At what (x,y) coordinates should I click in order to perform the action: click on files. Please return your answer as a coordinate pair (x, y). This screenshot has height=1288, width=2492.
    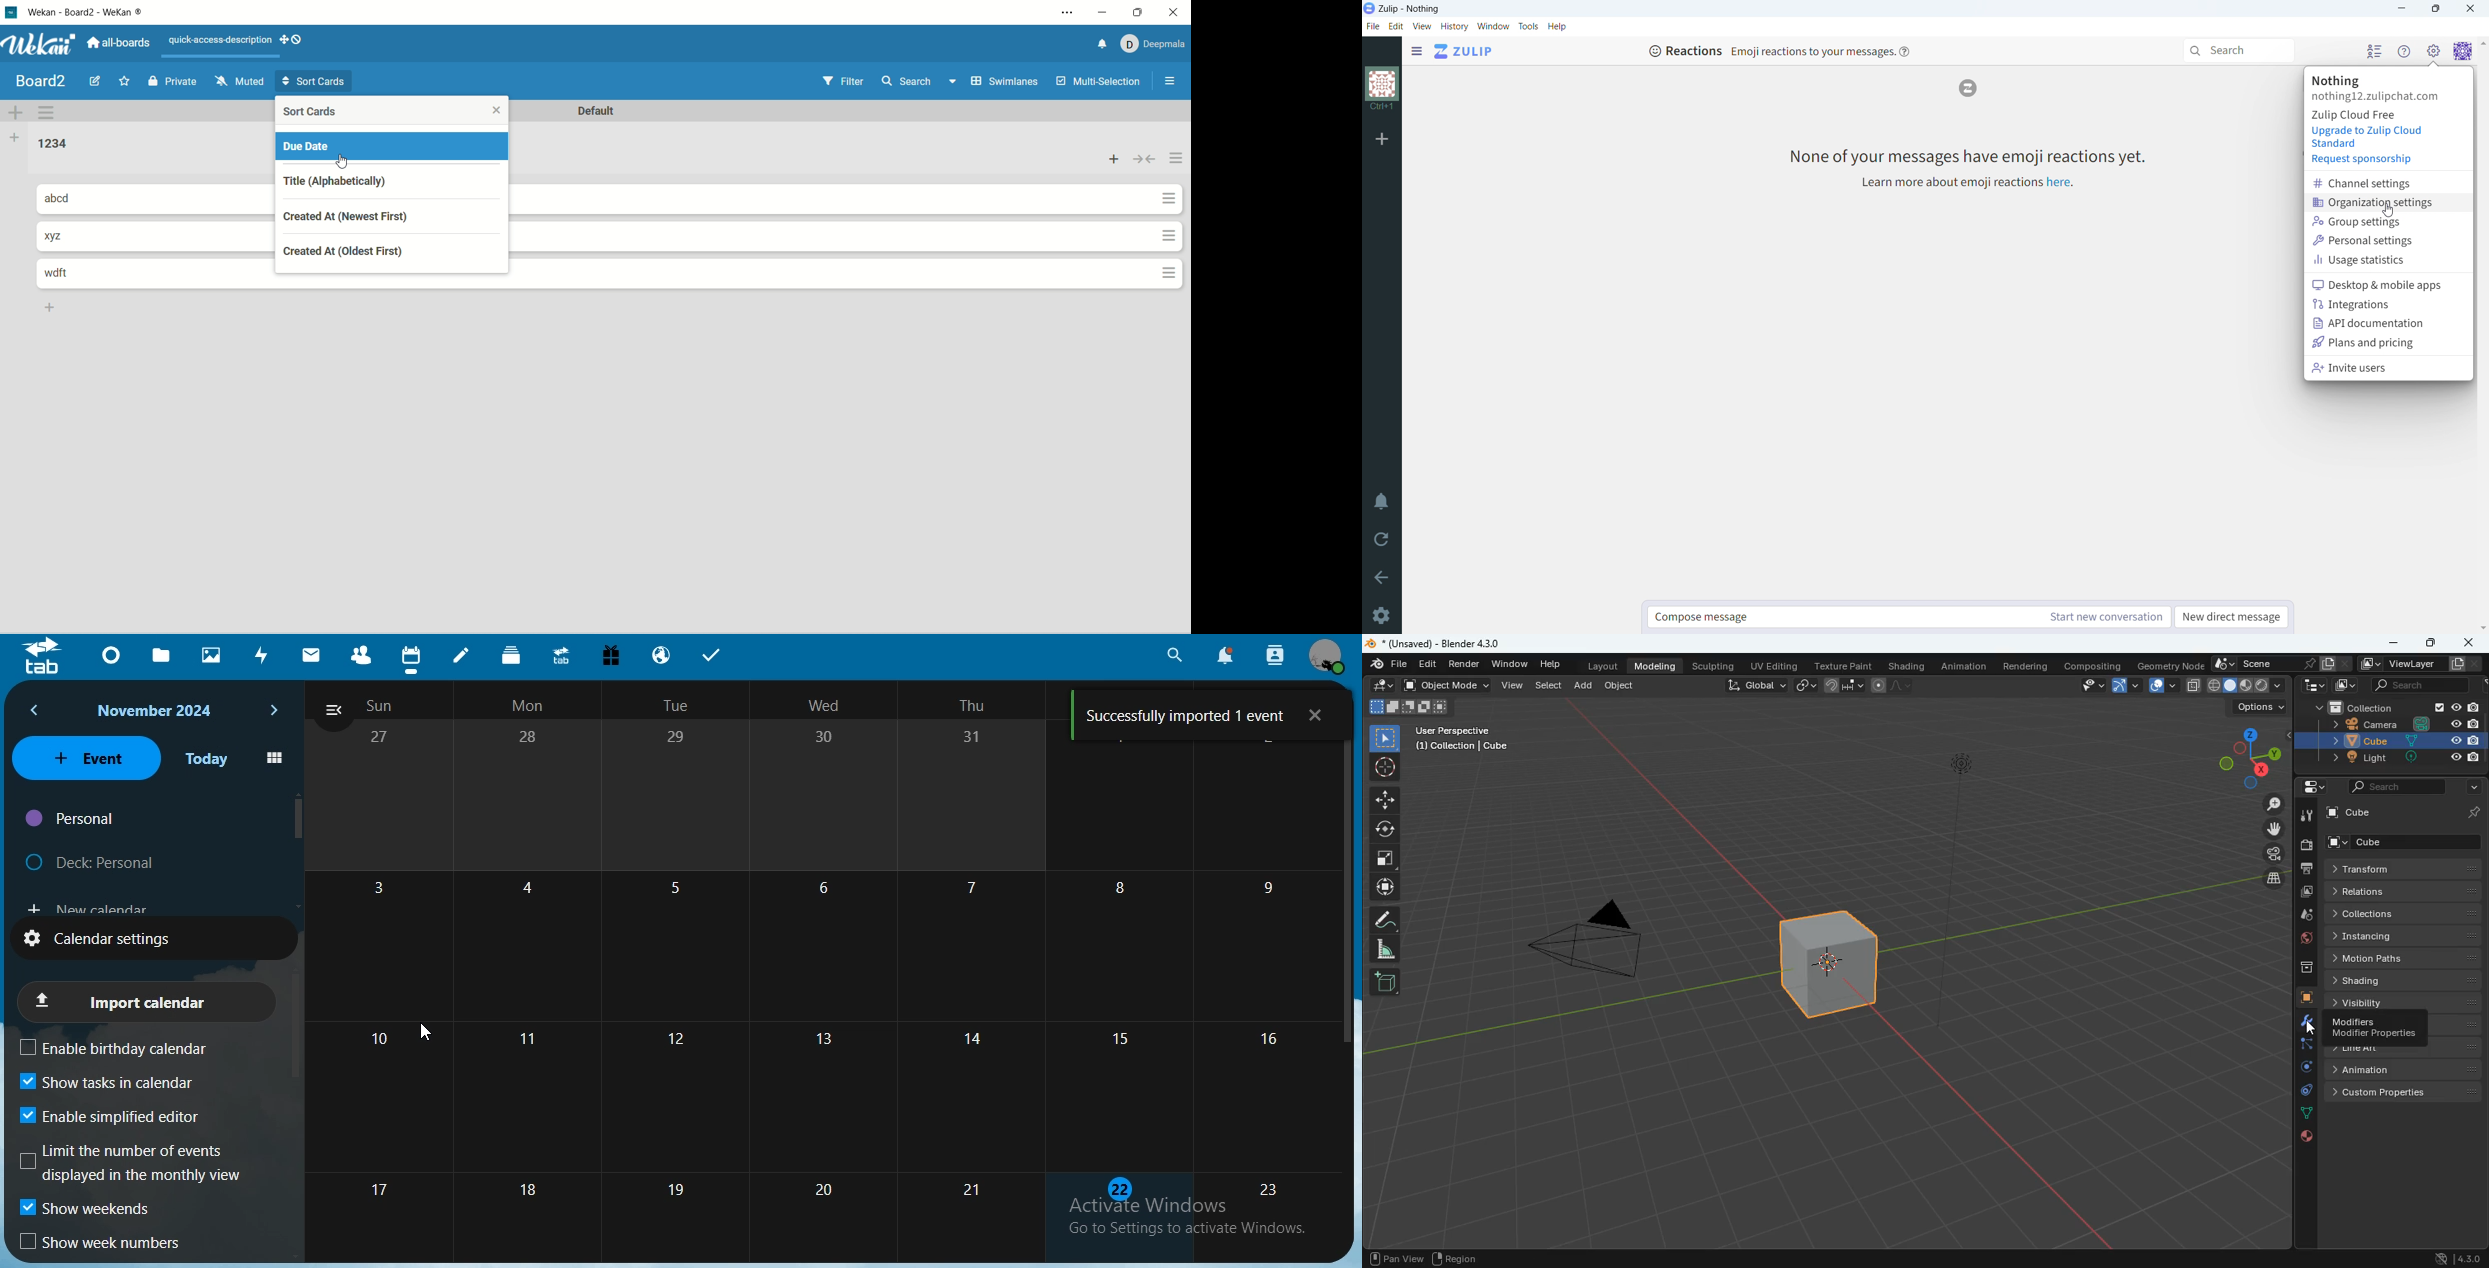
    Looking at the image, I should click on (166, 656).